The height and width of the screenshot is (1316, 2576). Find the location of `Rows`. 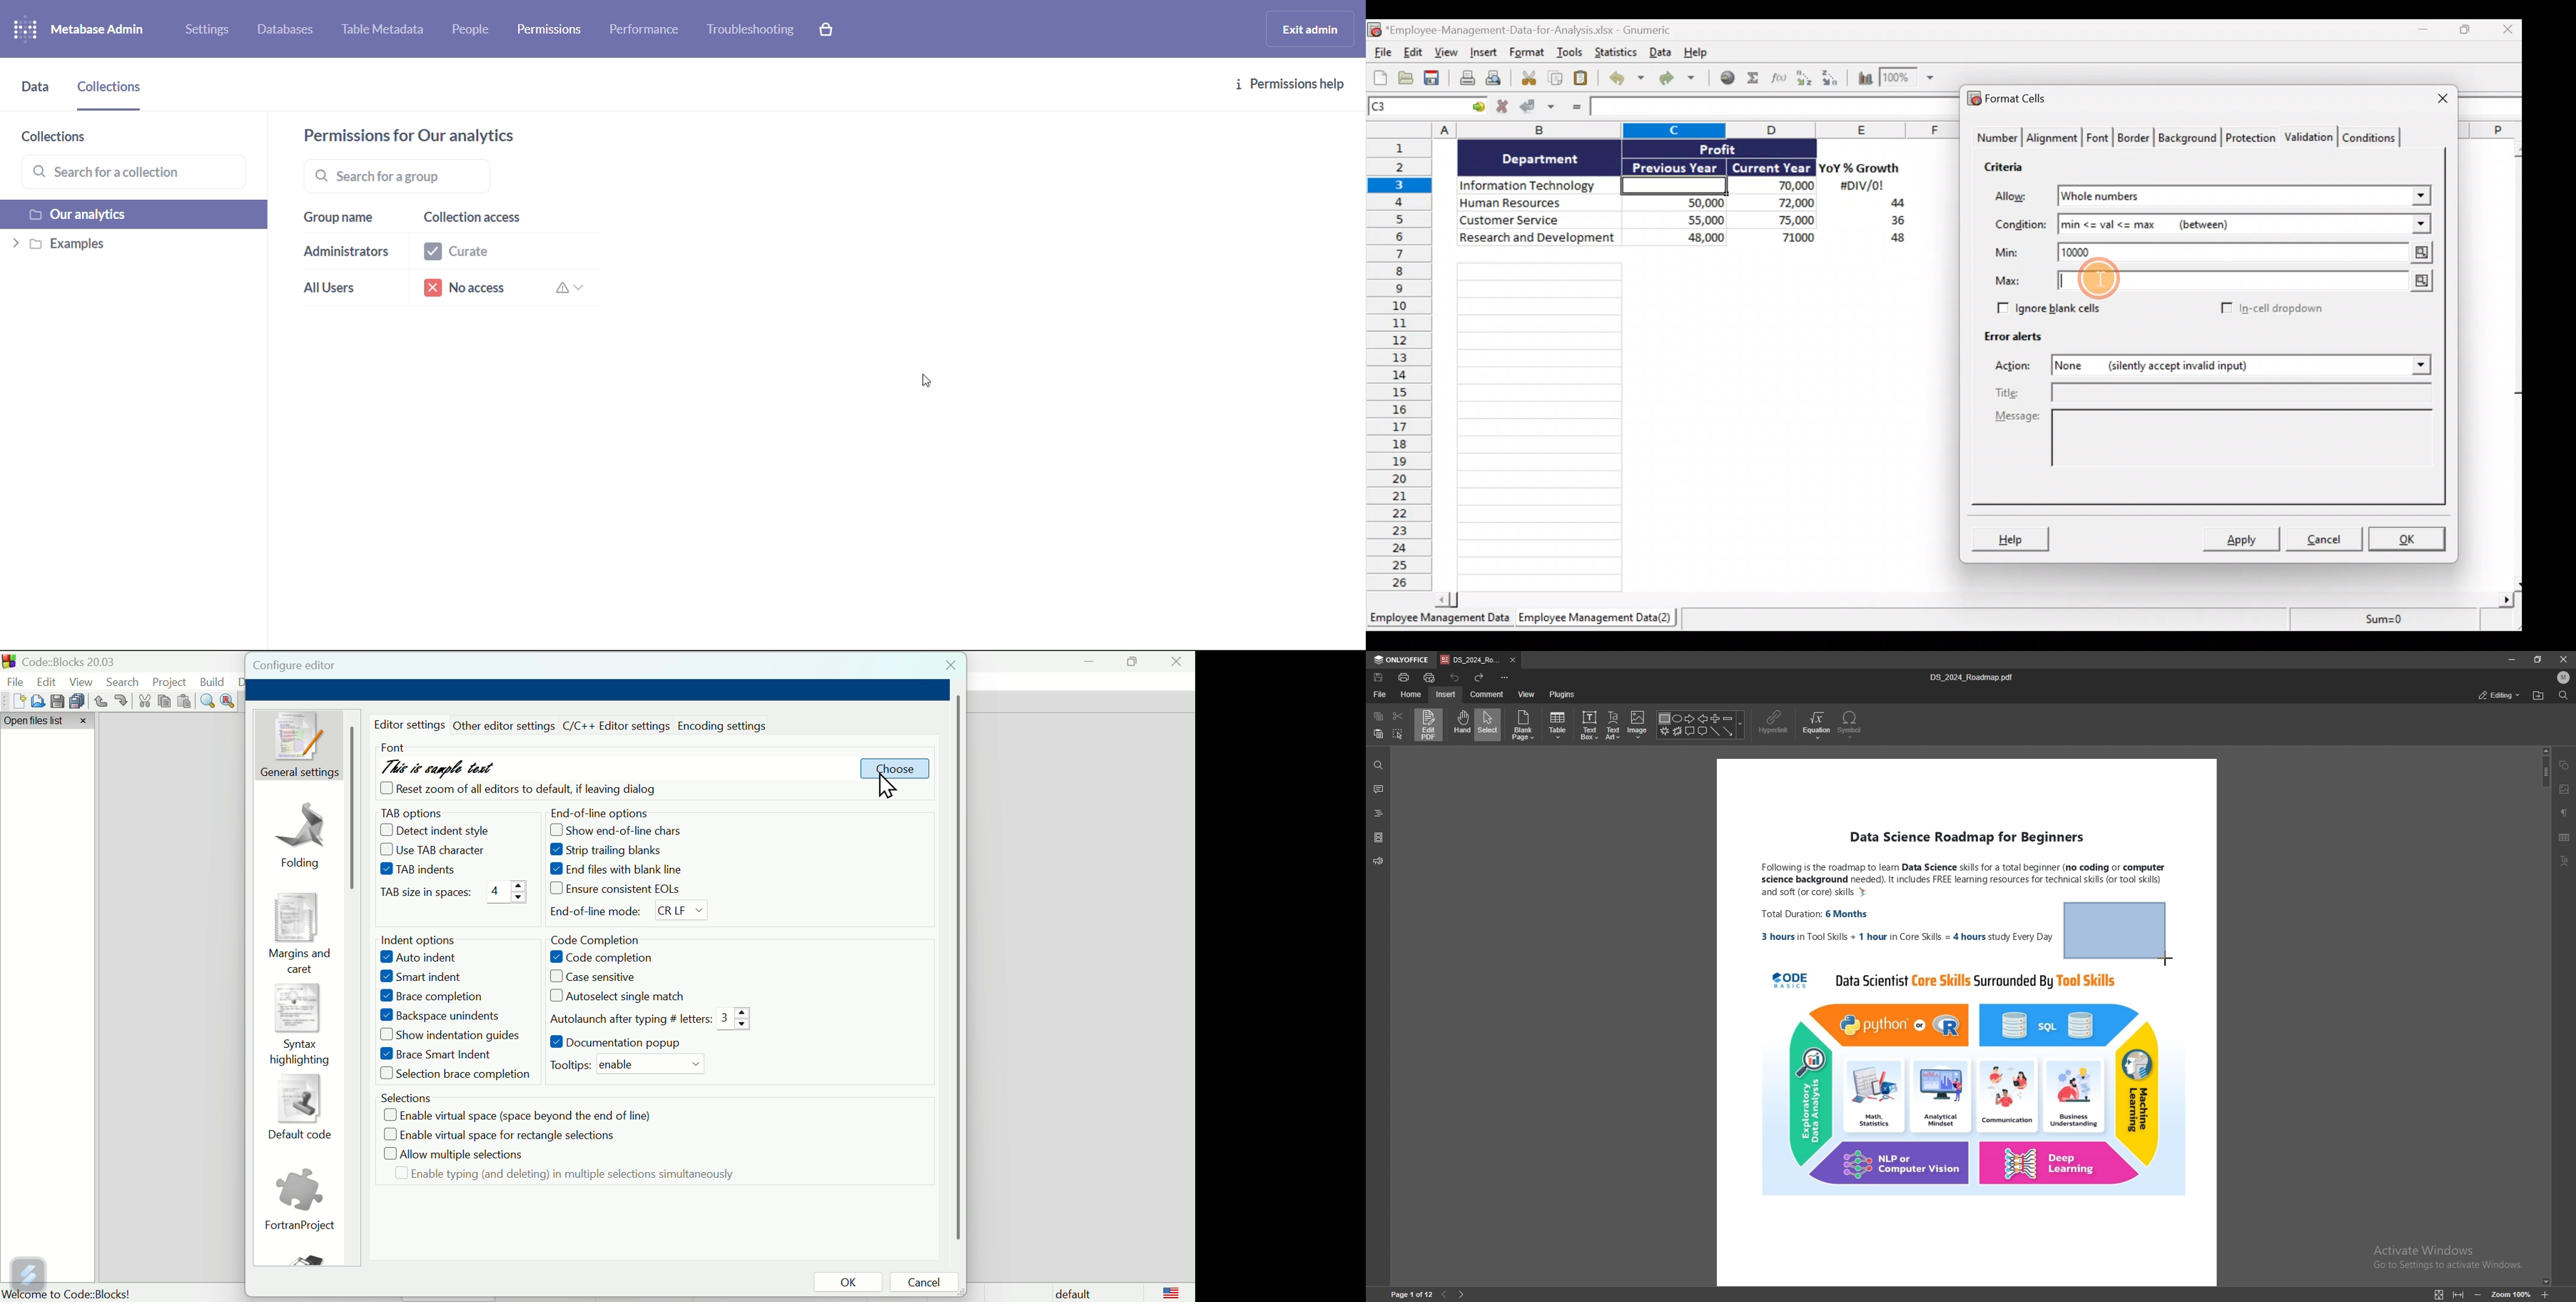

Rows is located at coordinates (1403, 367).